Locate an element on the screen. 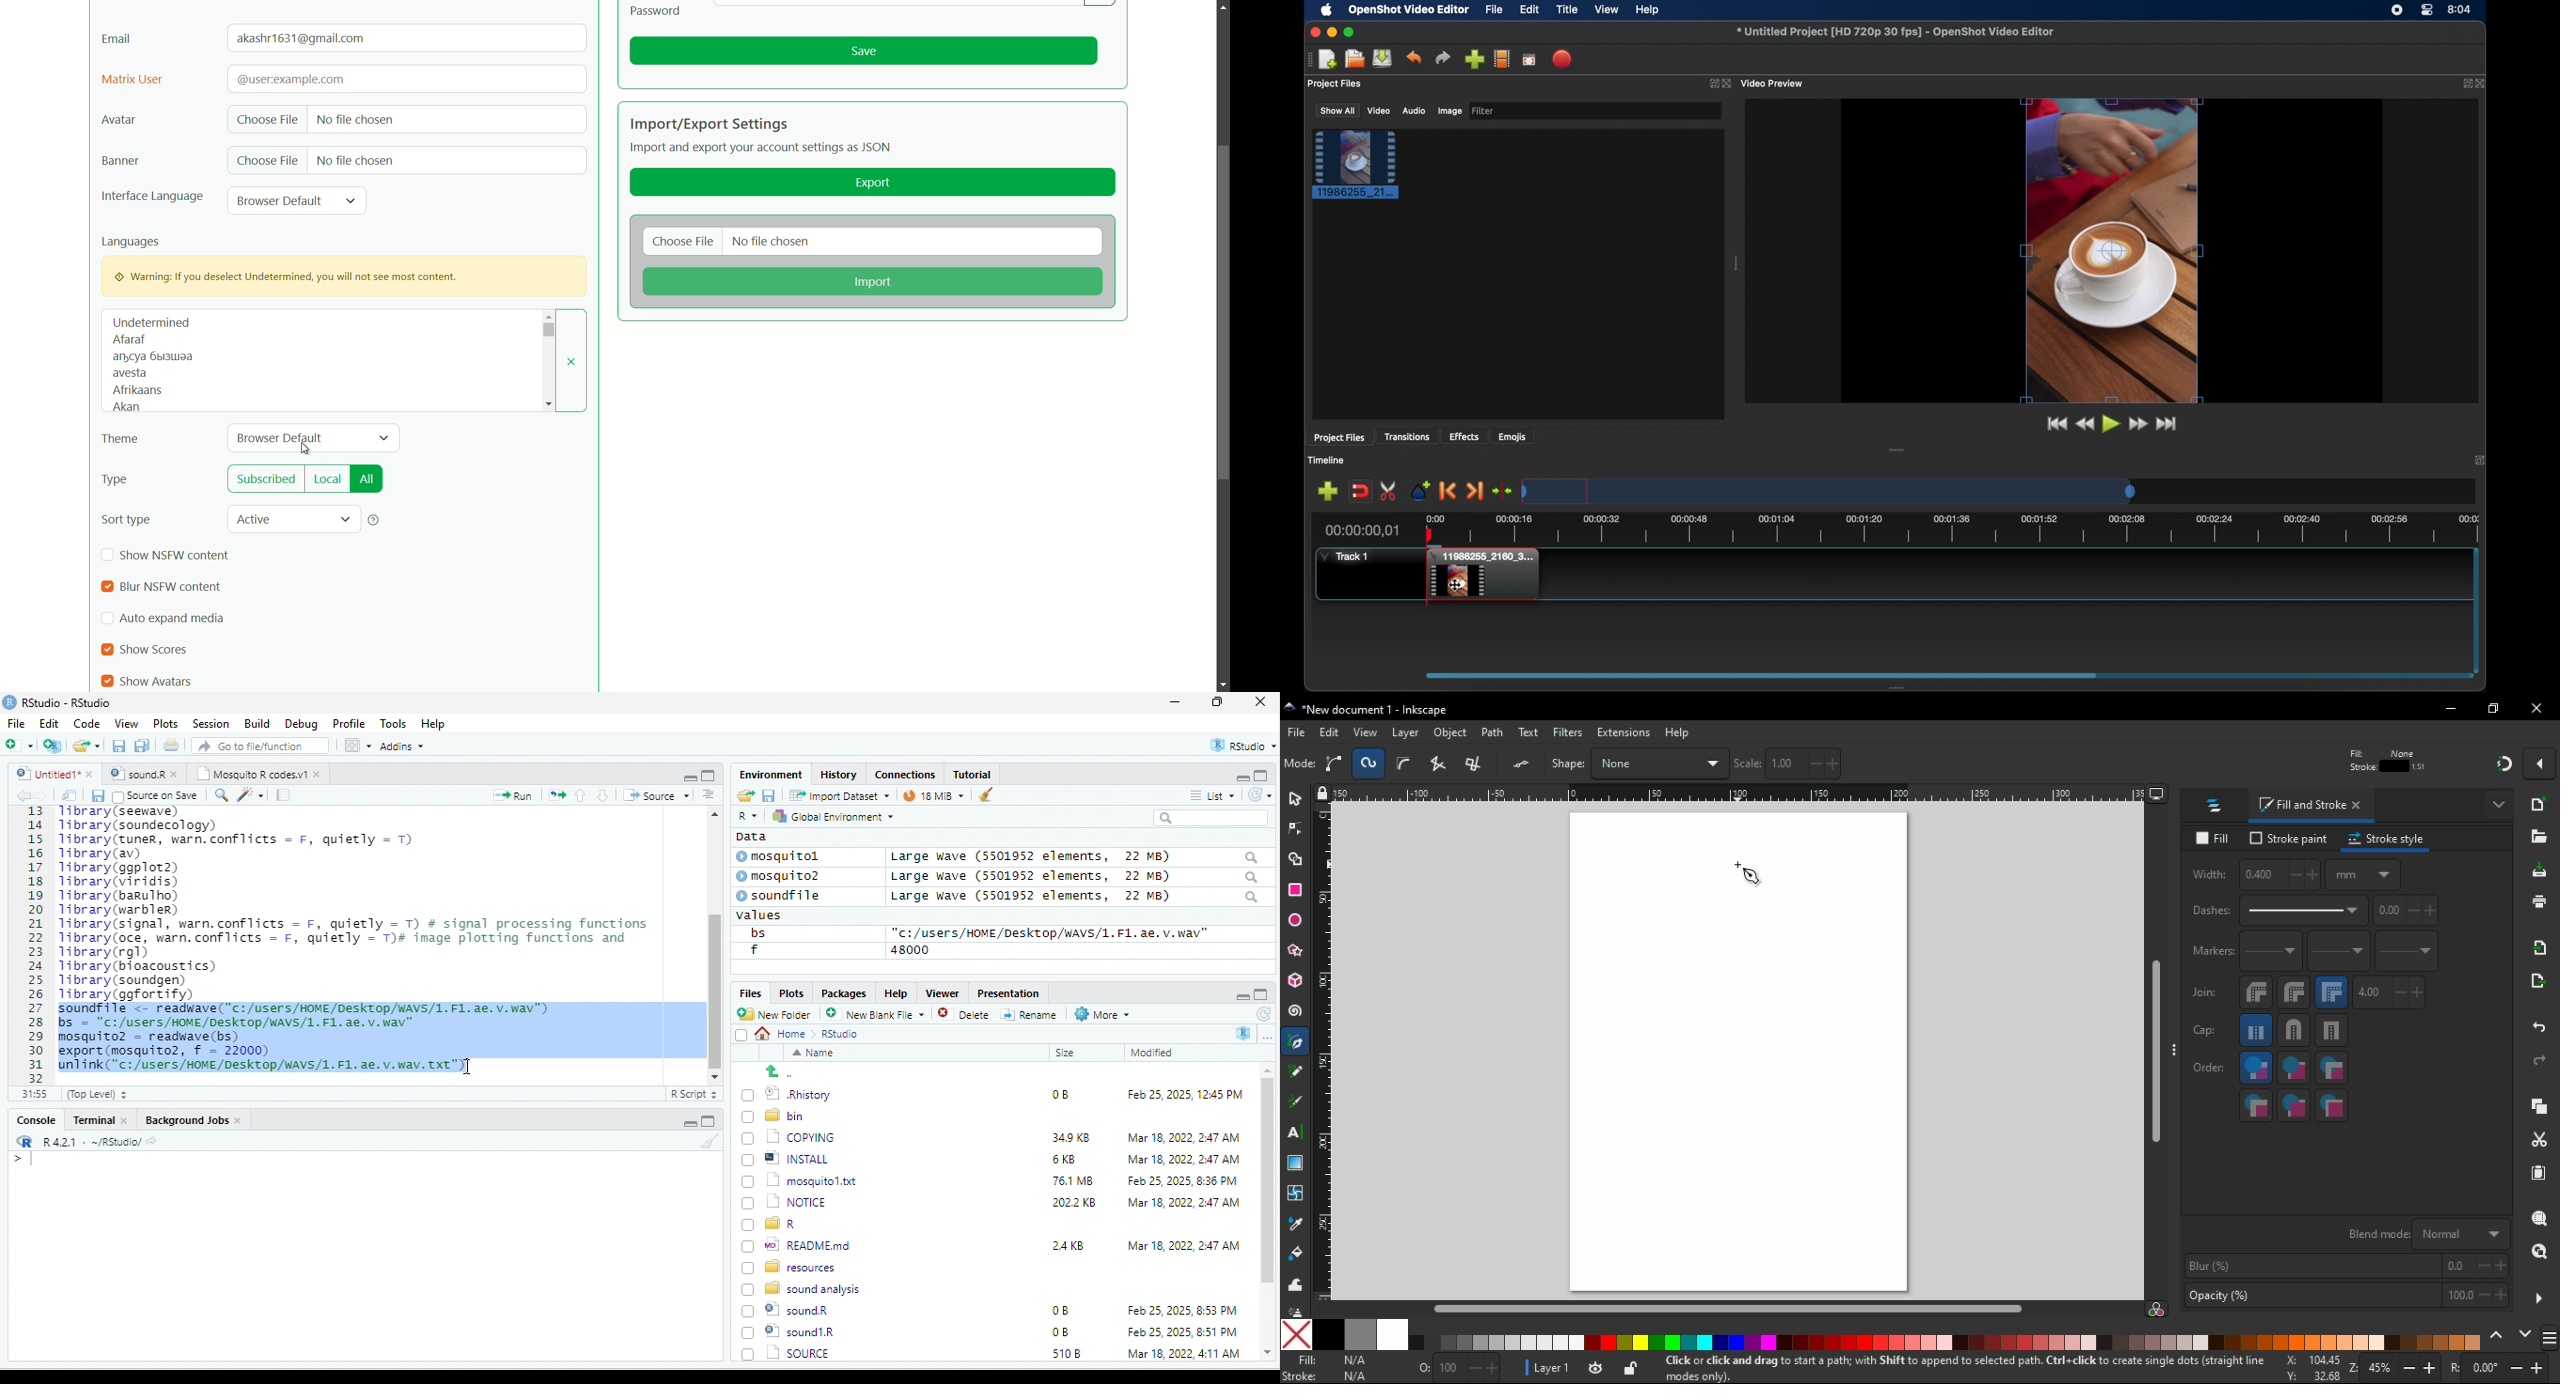 The image size is (2576, 1400). ‘| COPYING is located at coordinates (788, 1137).